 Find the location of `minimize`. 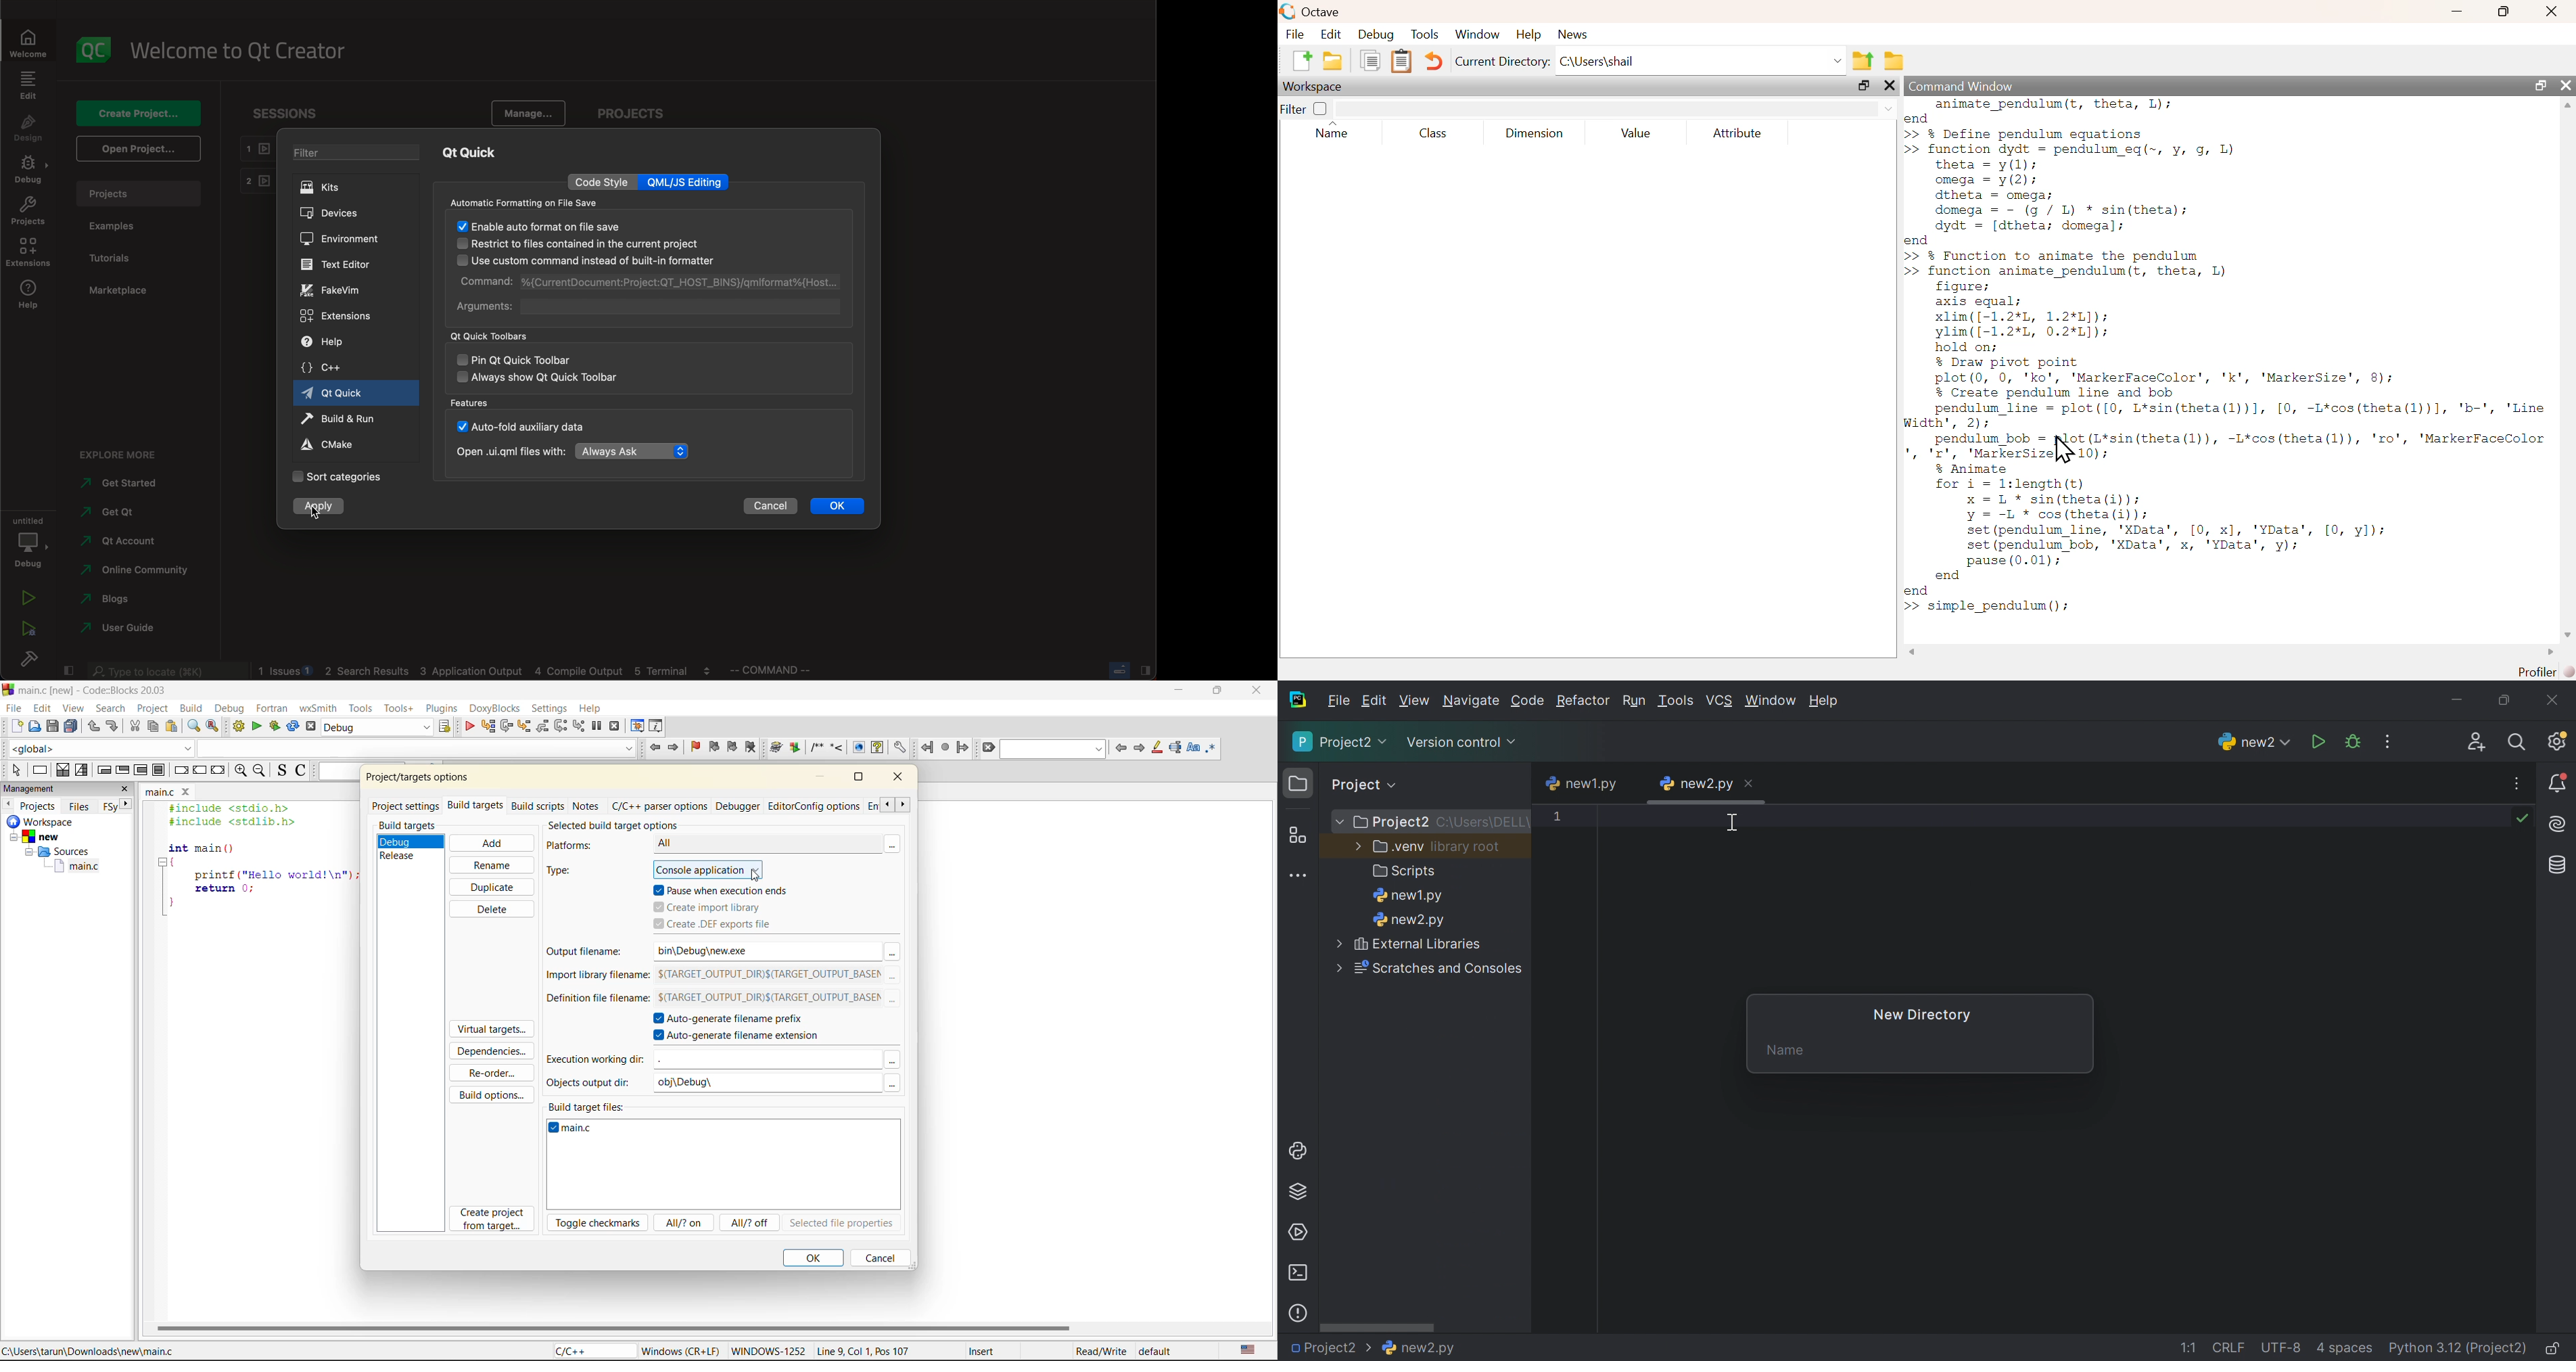

minimize is located at coordinates (826, 776).